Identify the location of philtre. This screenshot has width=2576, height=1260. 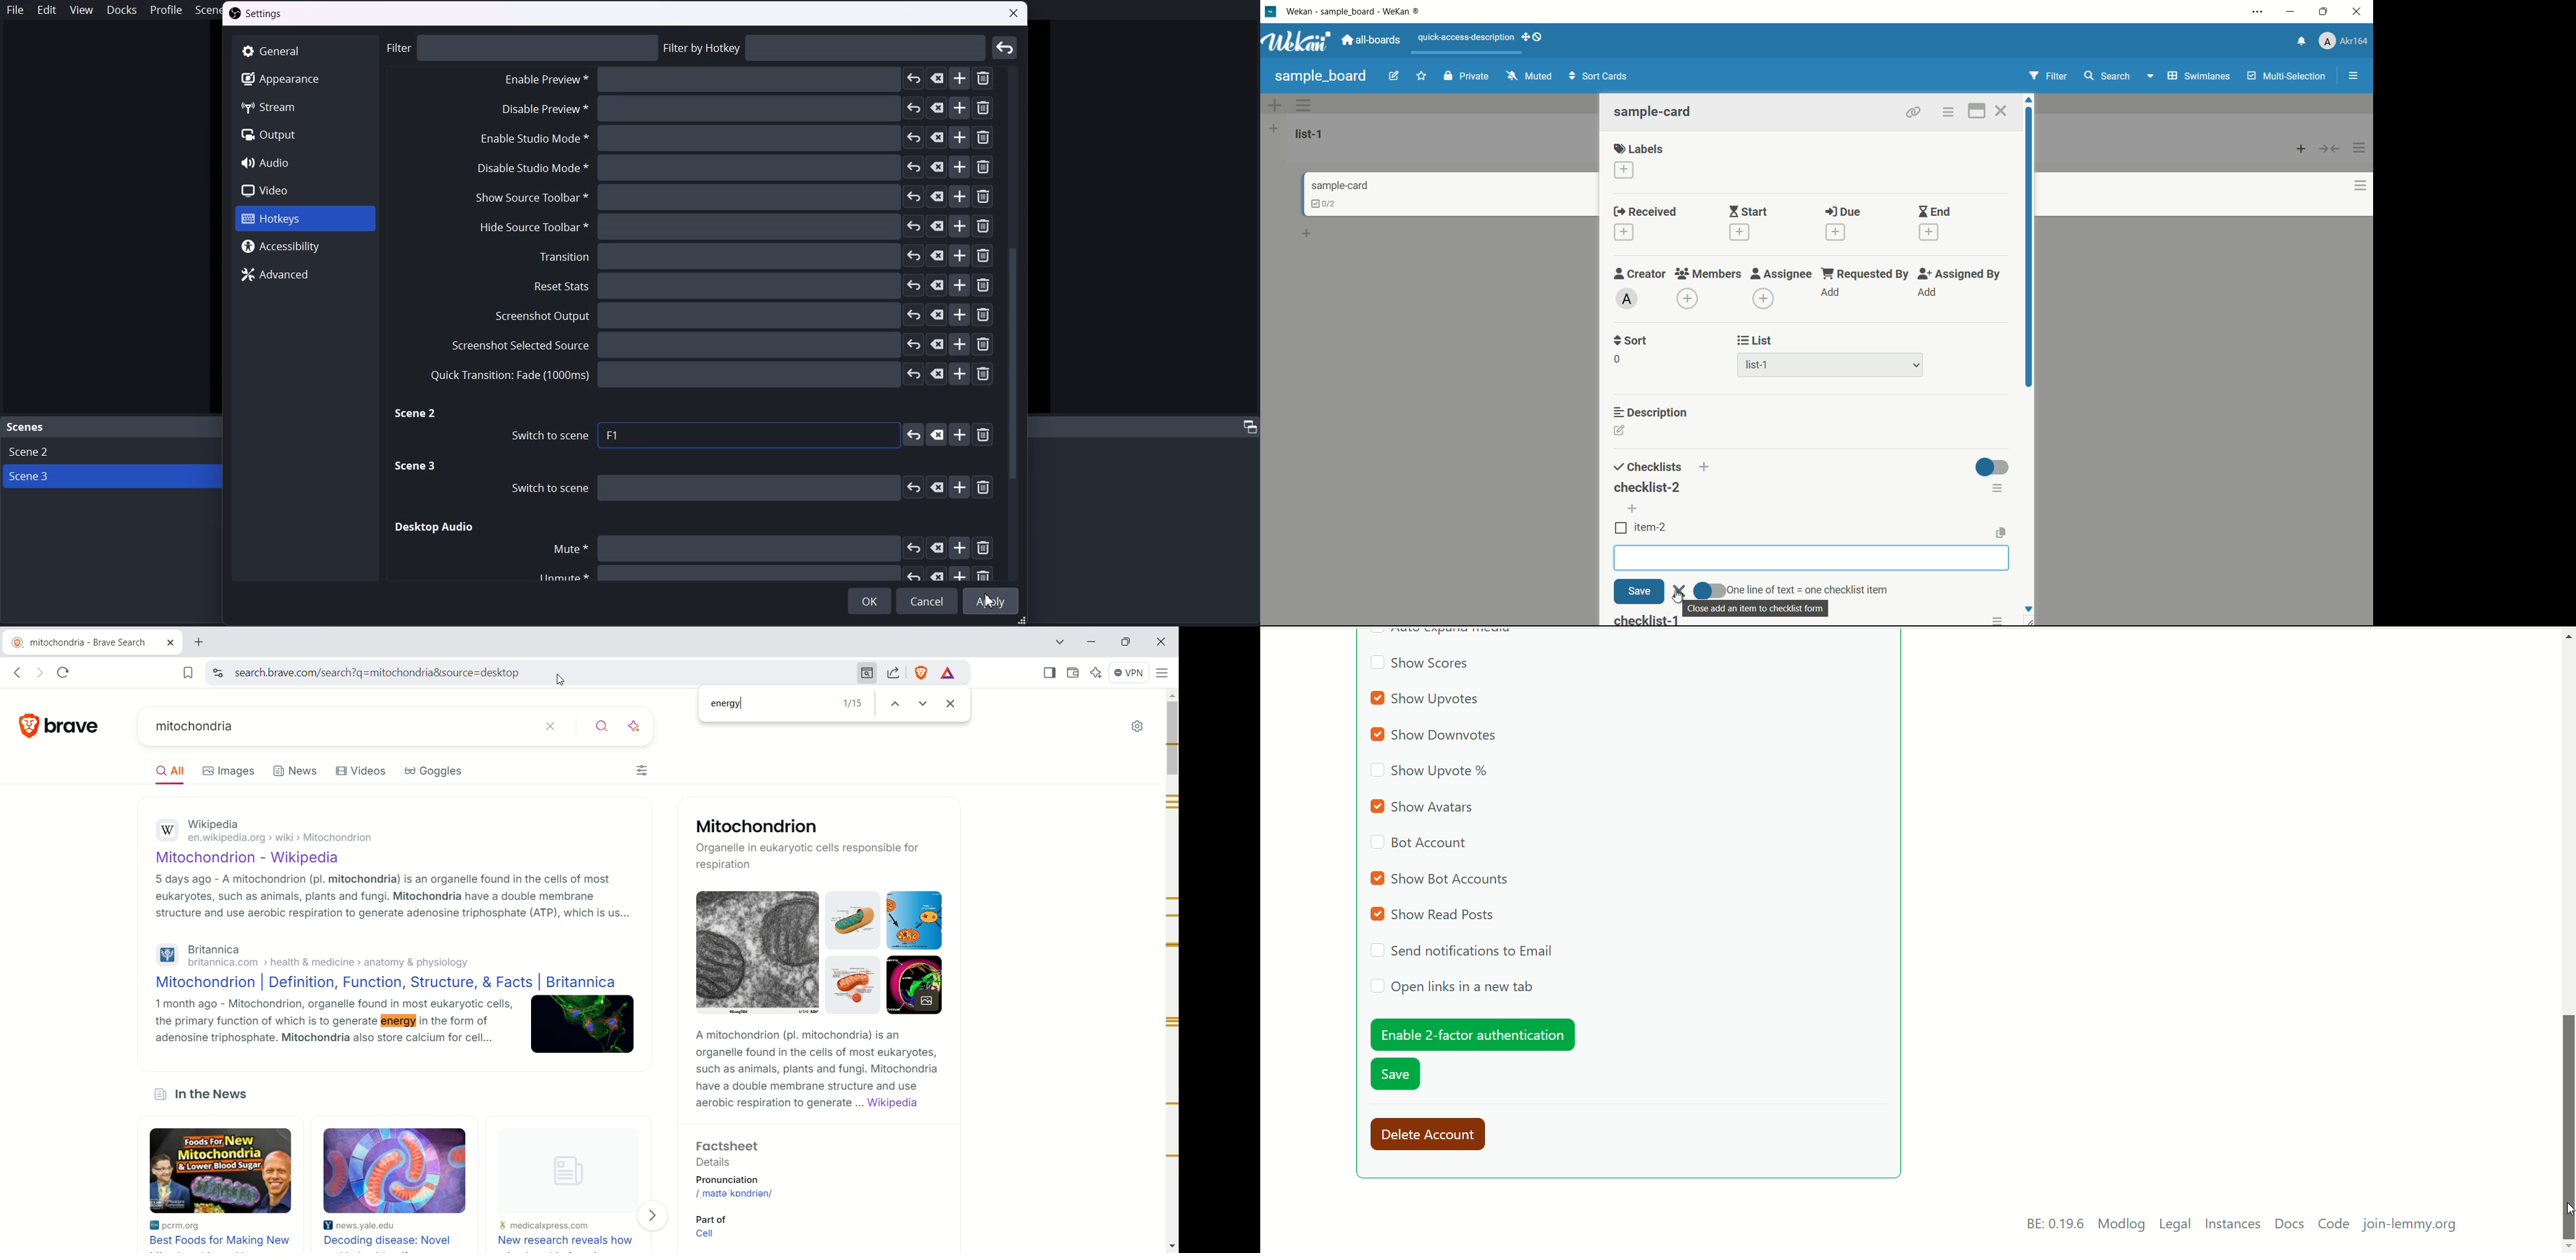
(523, 47).